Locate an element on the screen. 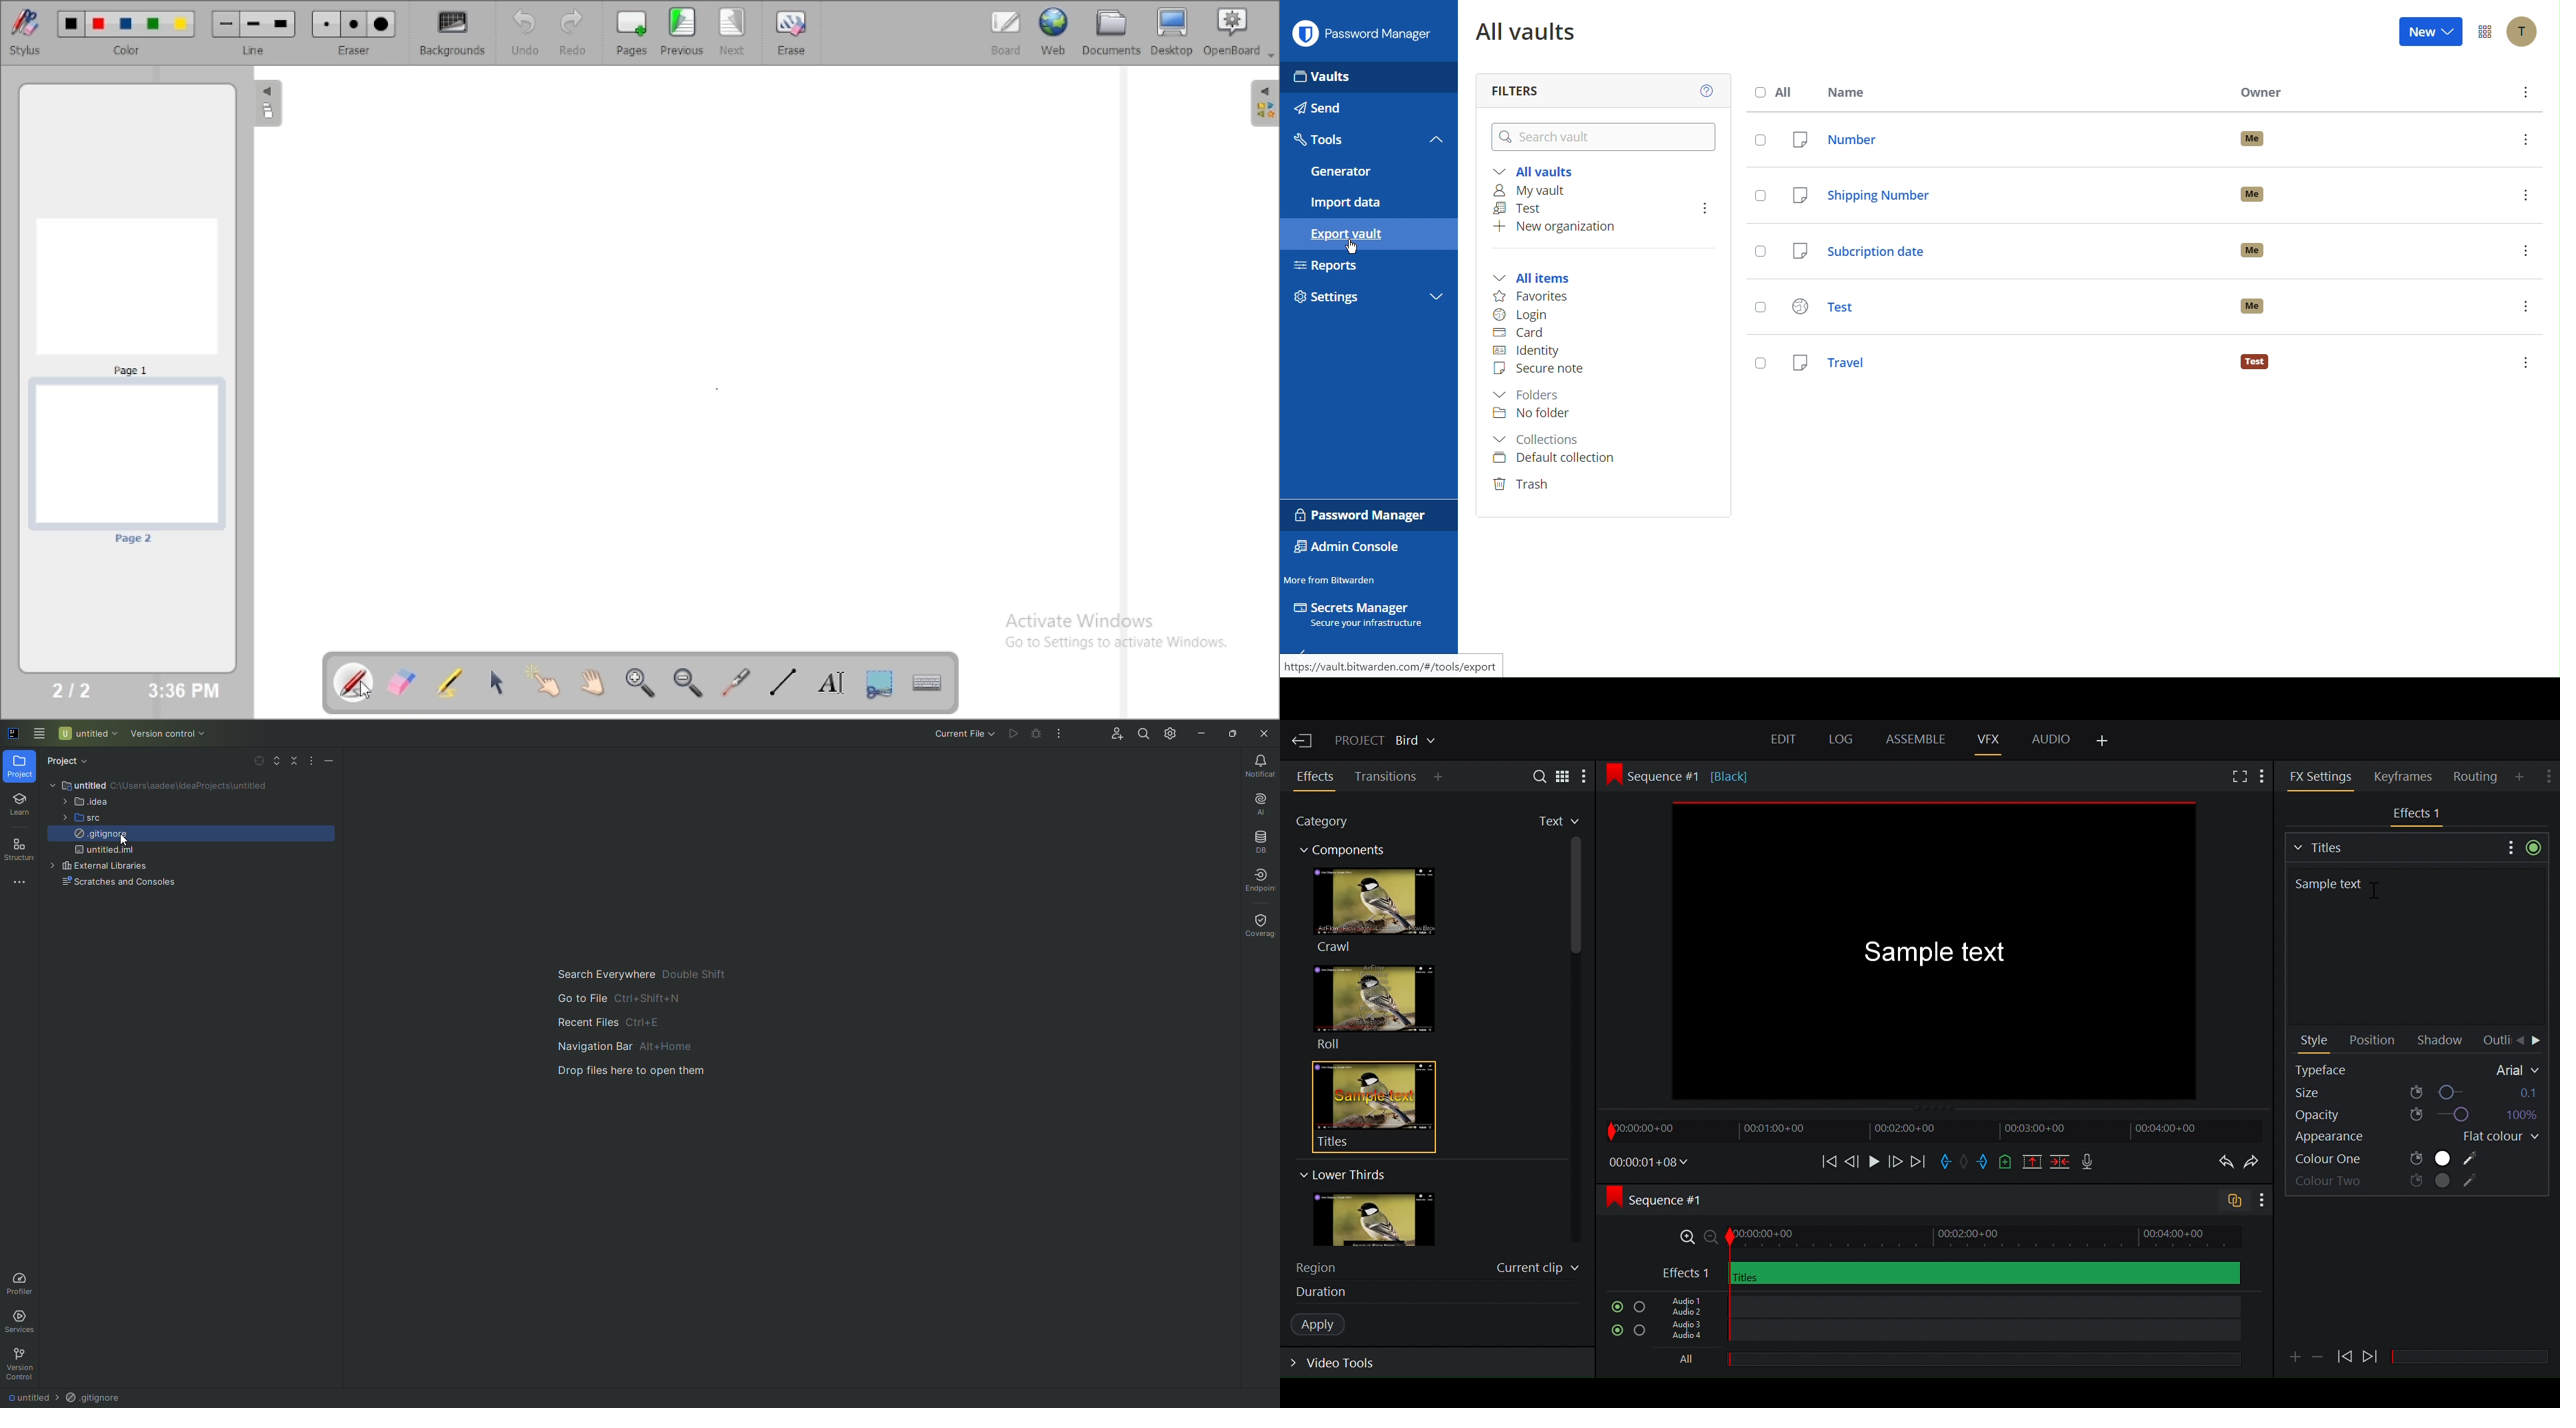 The height and width of the screenshot is (1428, 2576). Password Manager is located at coordinates (1364, 36).